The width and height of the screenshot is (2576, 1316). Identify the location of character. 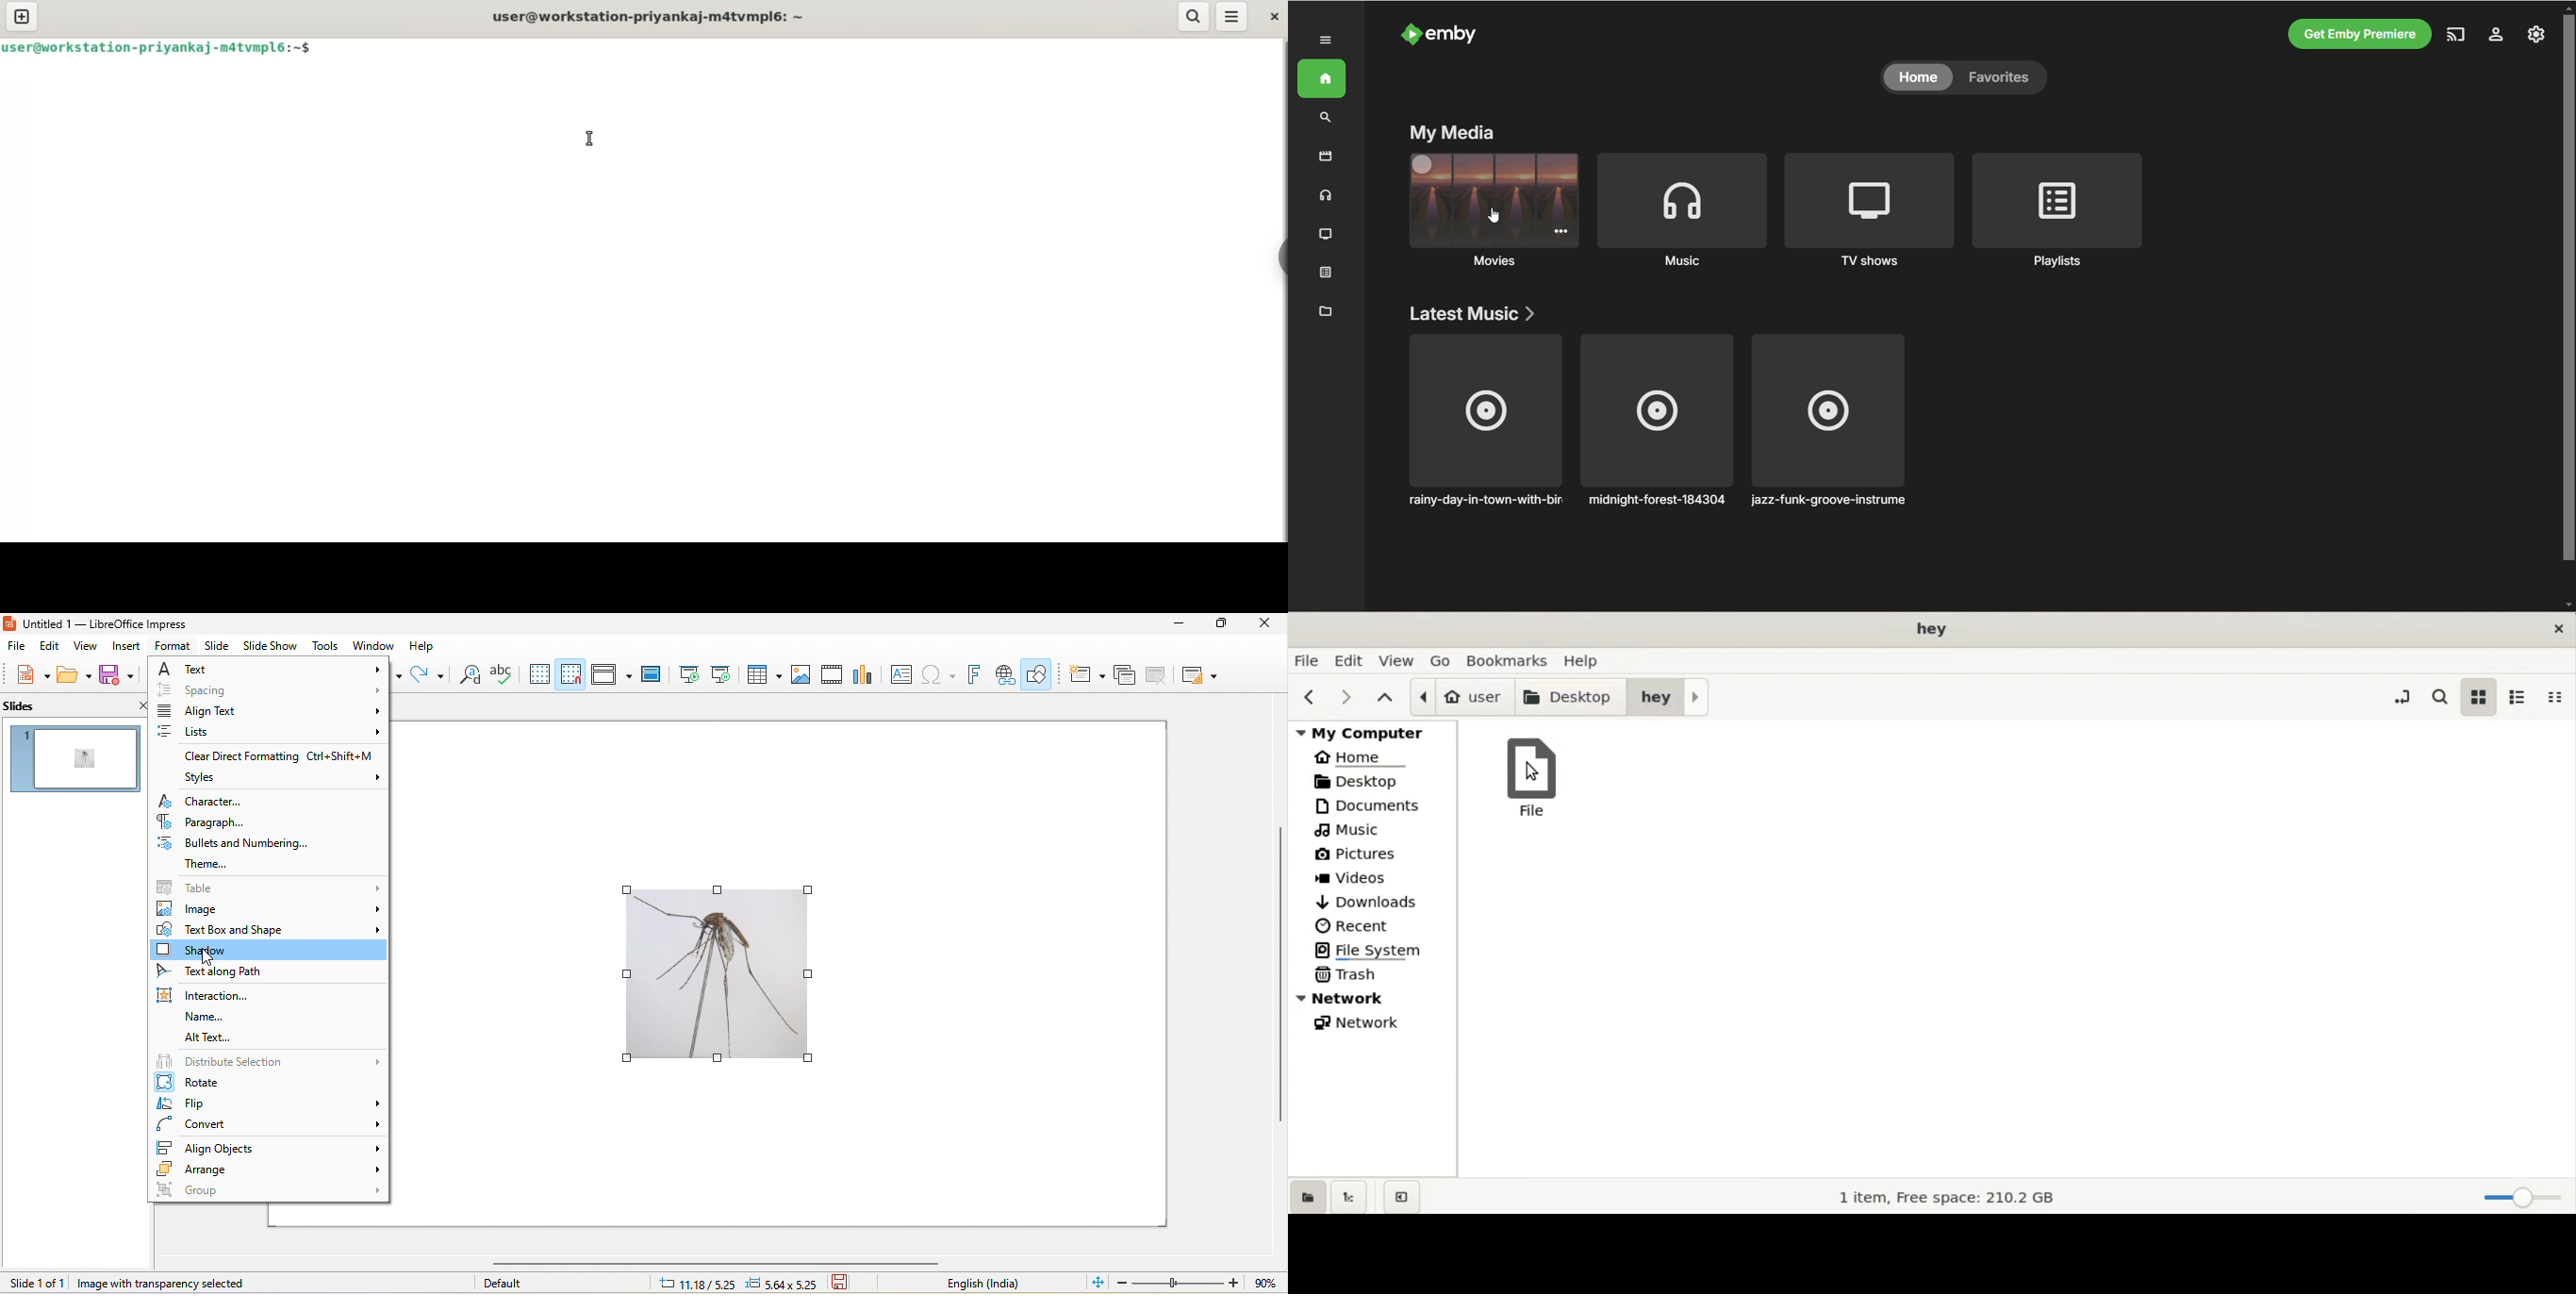
(270, 801).